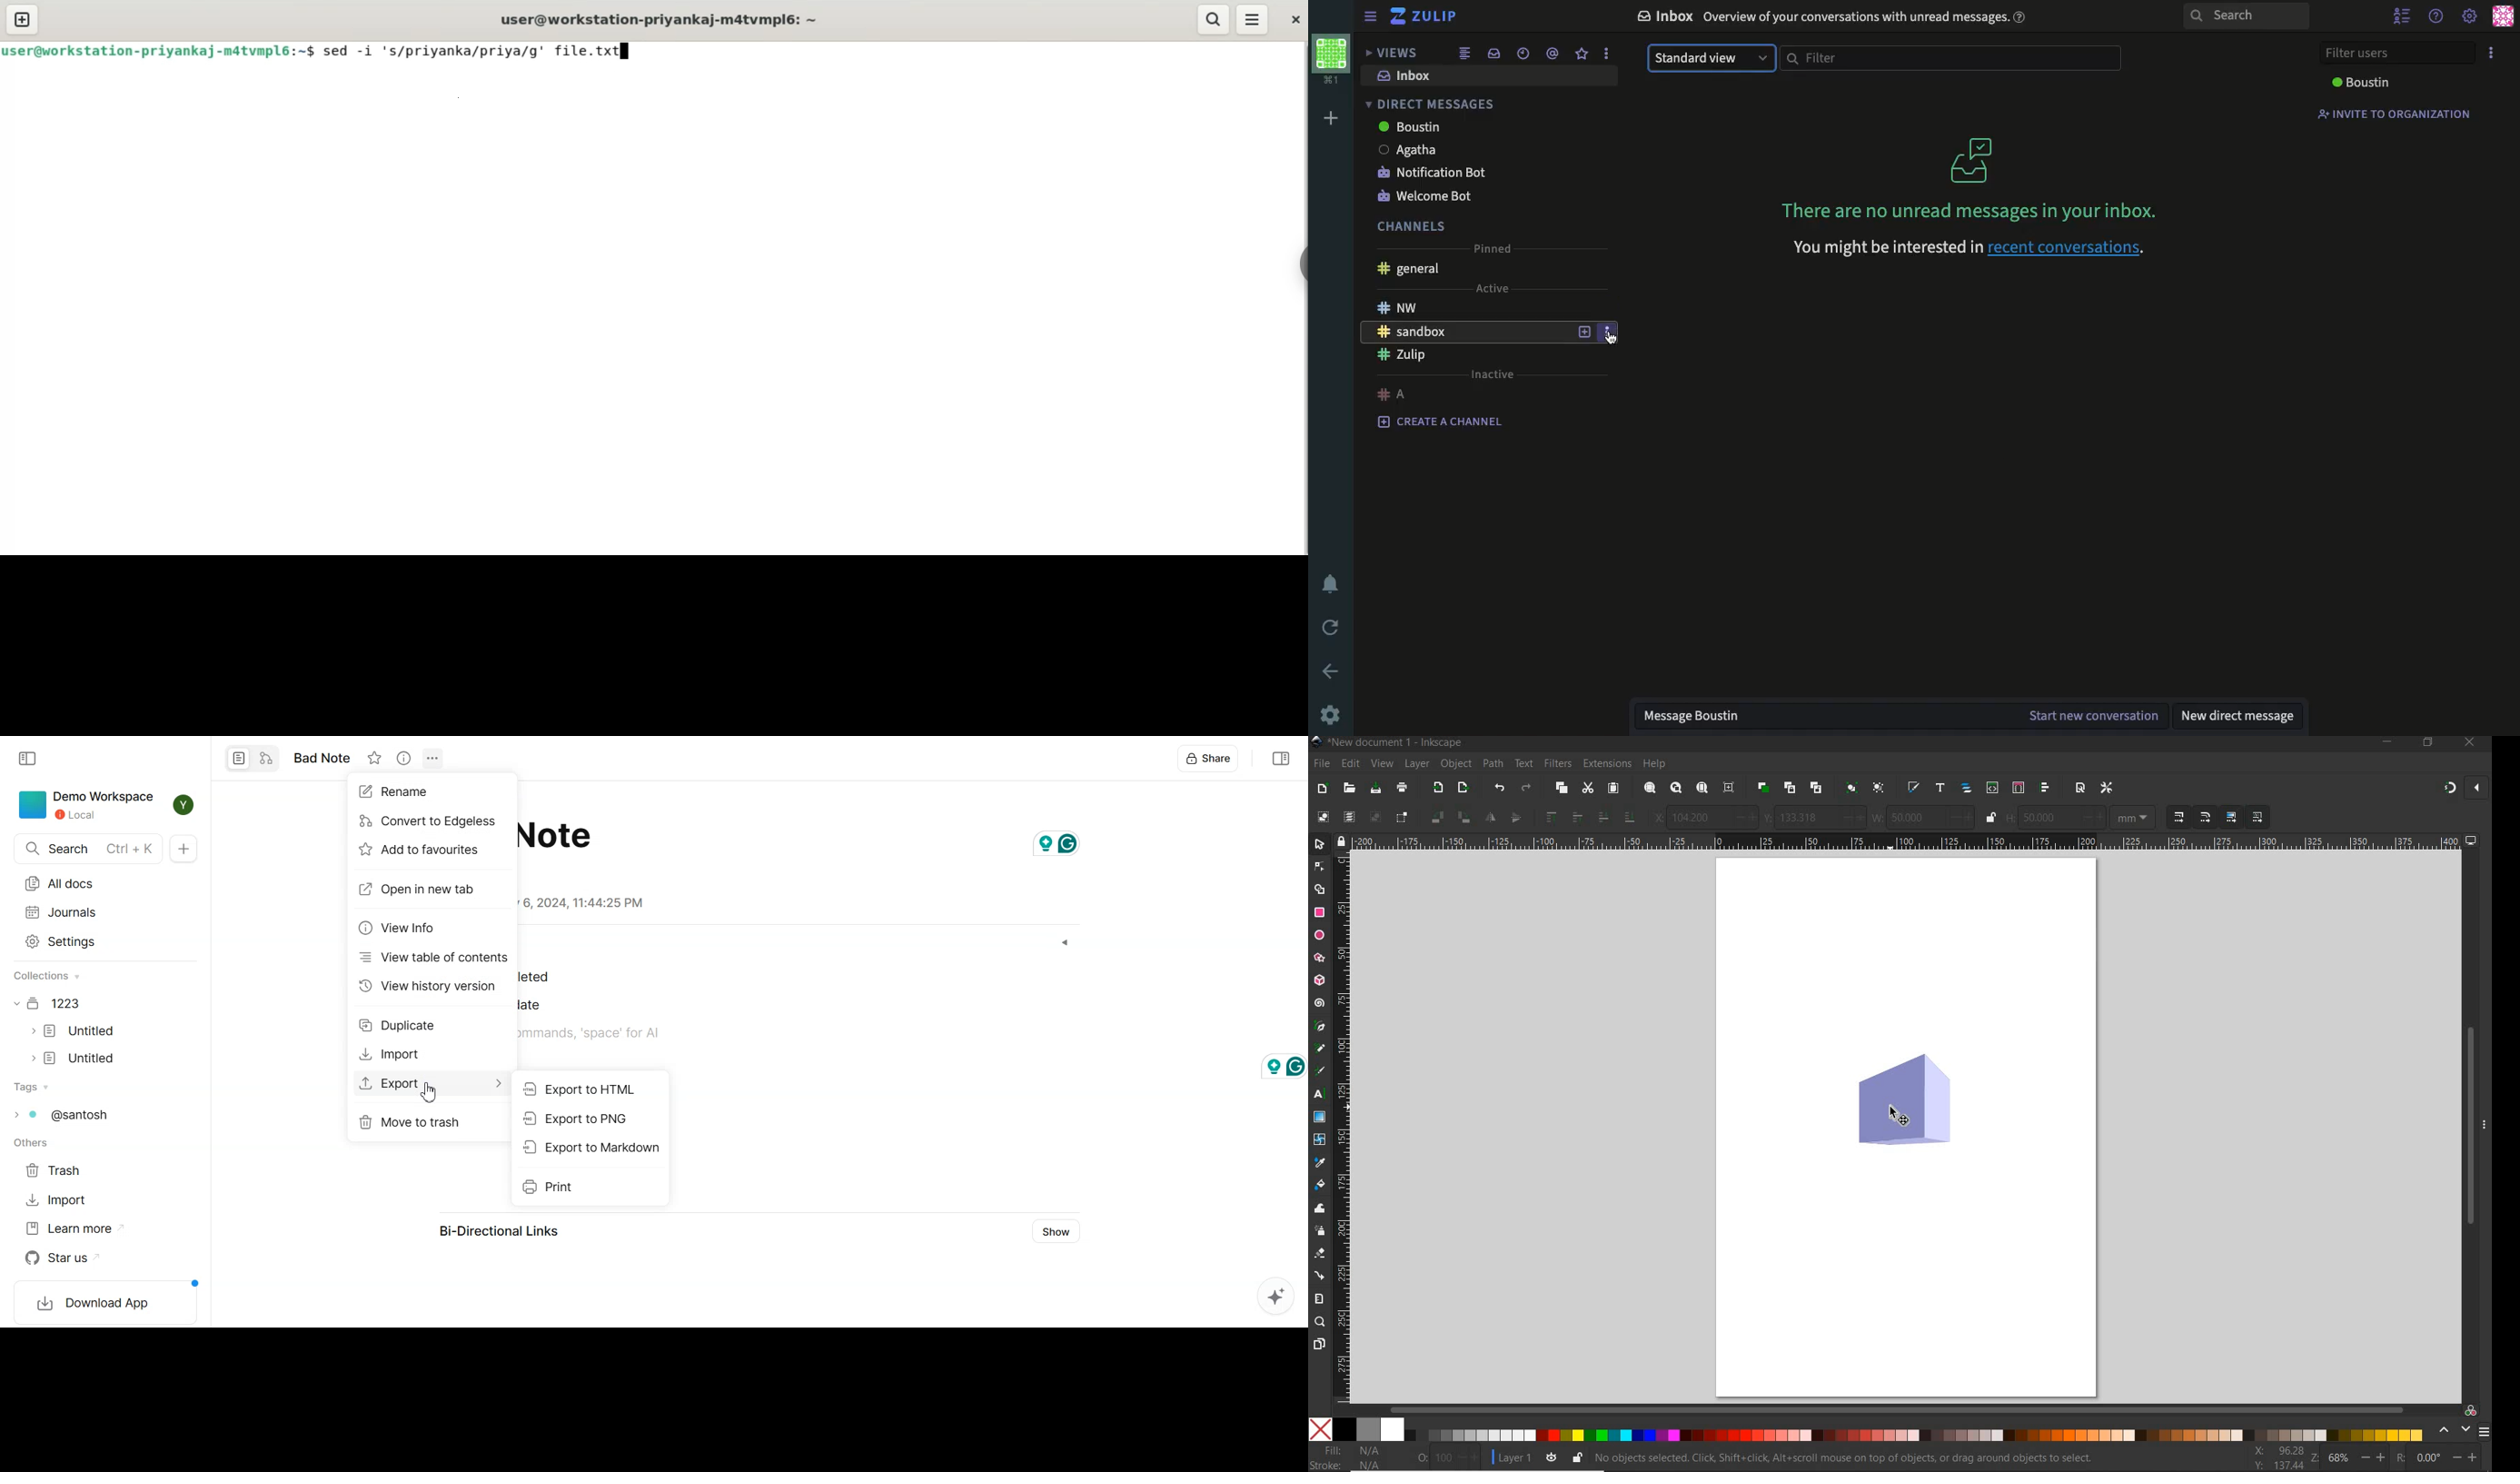 This screenshot has height=1484, width=2520. I want to click on cursor coordinates, so click(2279, 1457).